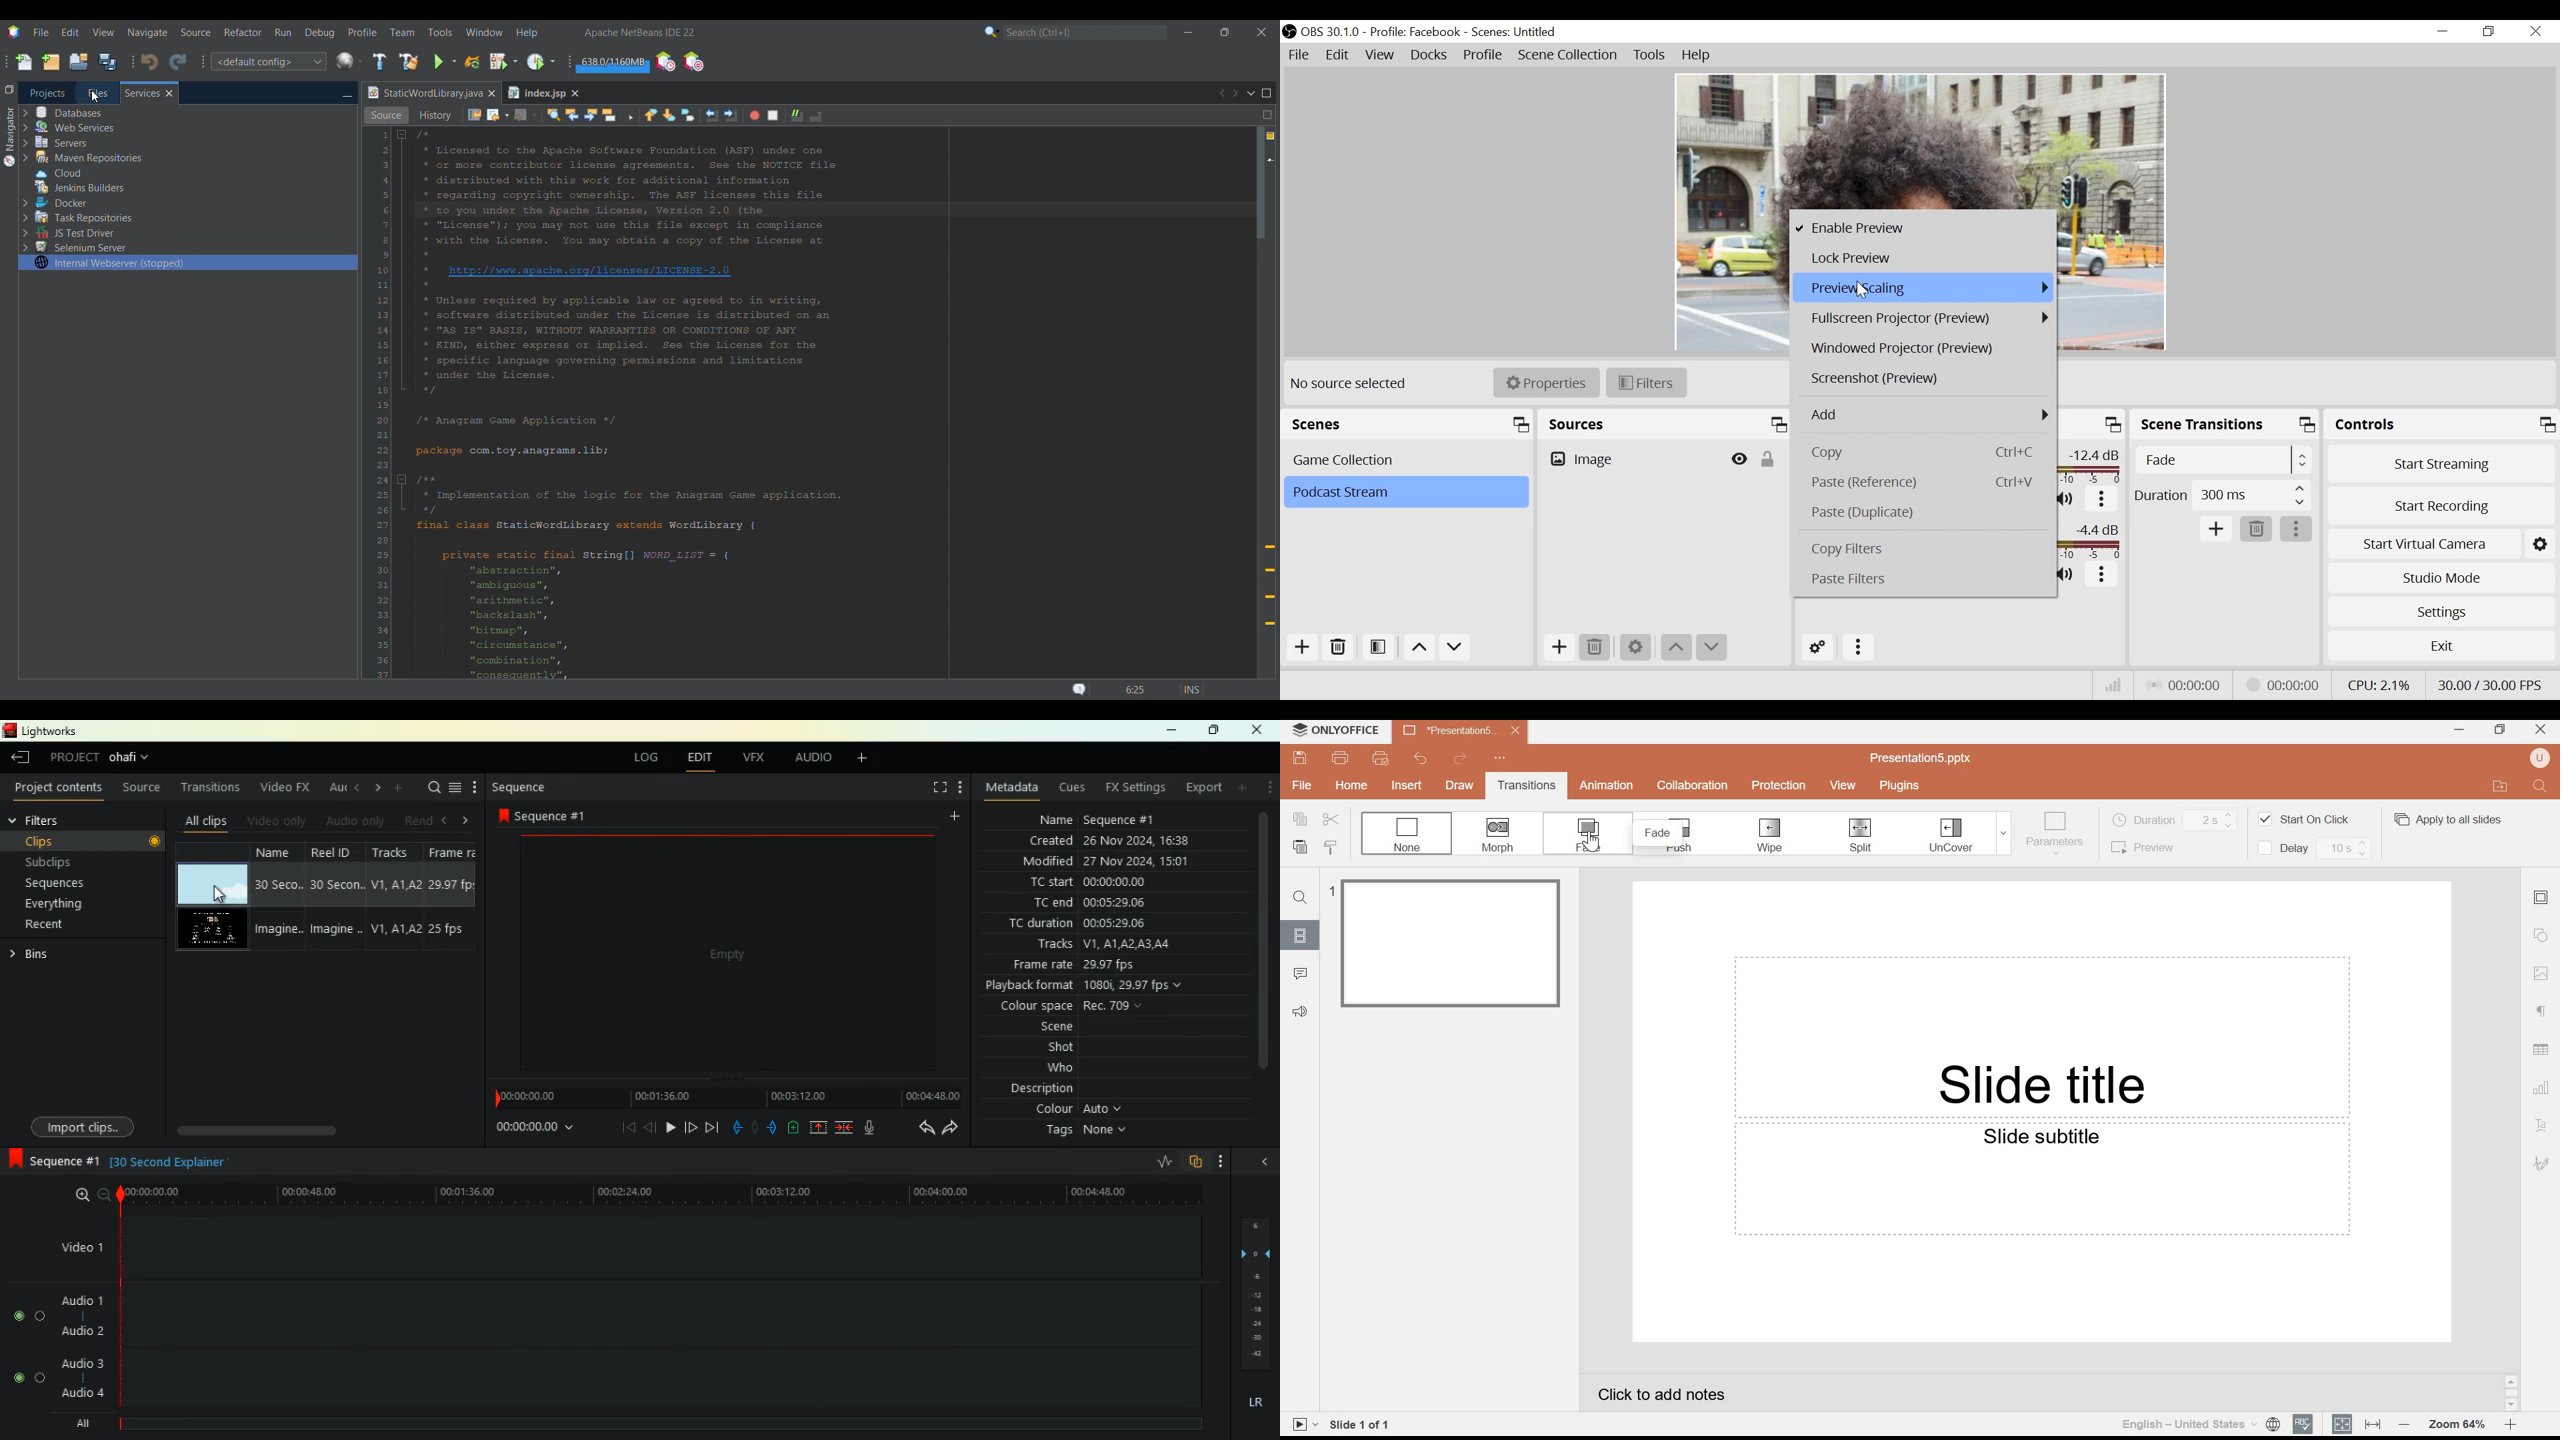 The image size is (2576, 1456). What do you see at coordinates (1381, 57) in the screenshot?
I see `View` at bounding box center [1381, 57].